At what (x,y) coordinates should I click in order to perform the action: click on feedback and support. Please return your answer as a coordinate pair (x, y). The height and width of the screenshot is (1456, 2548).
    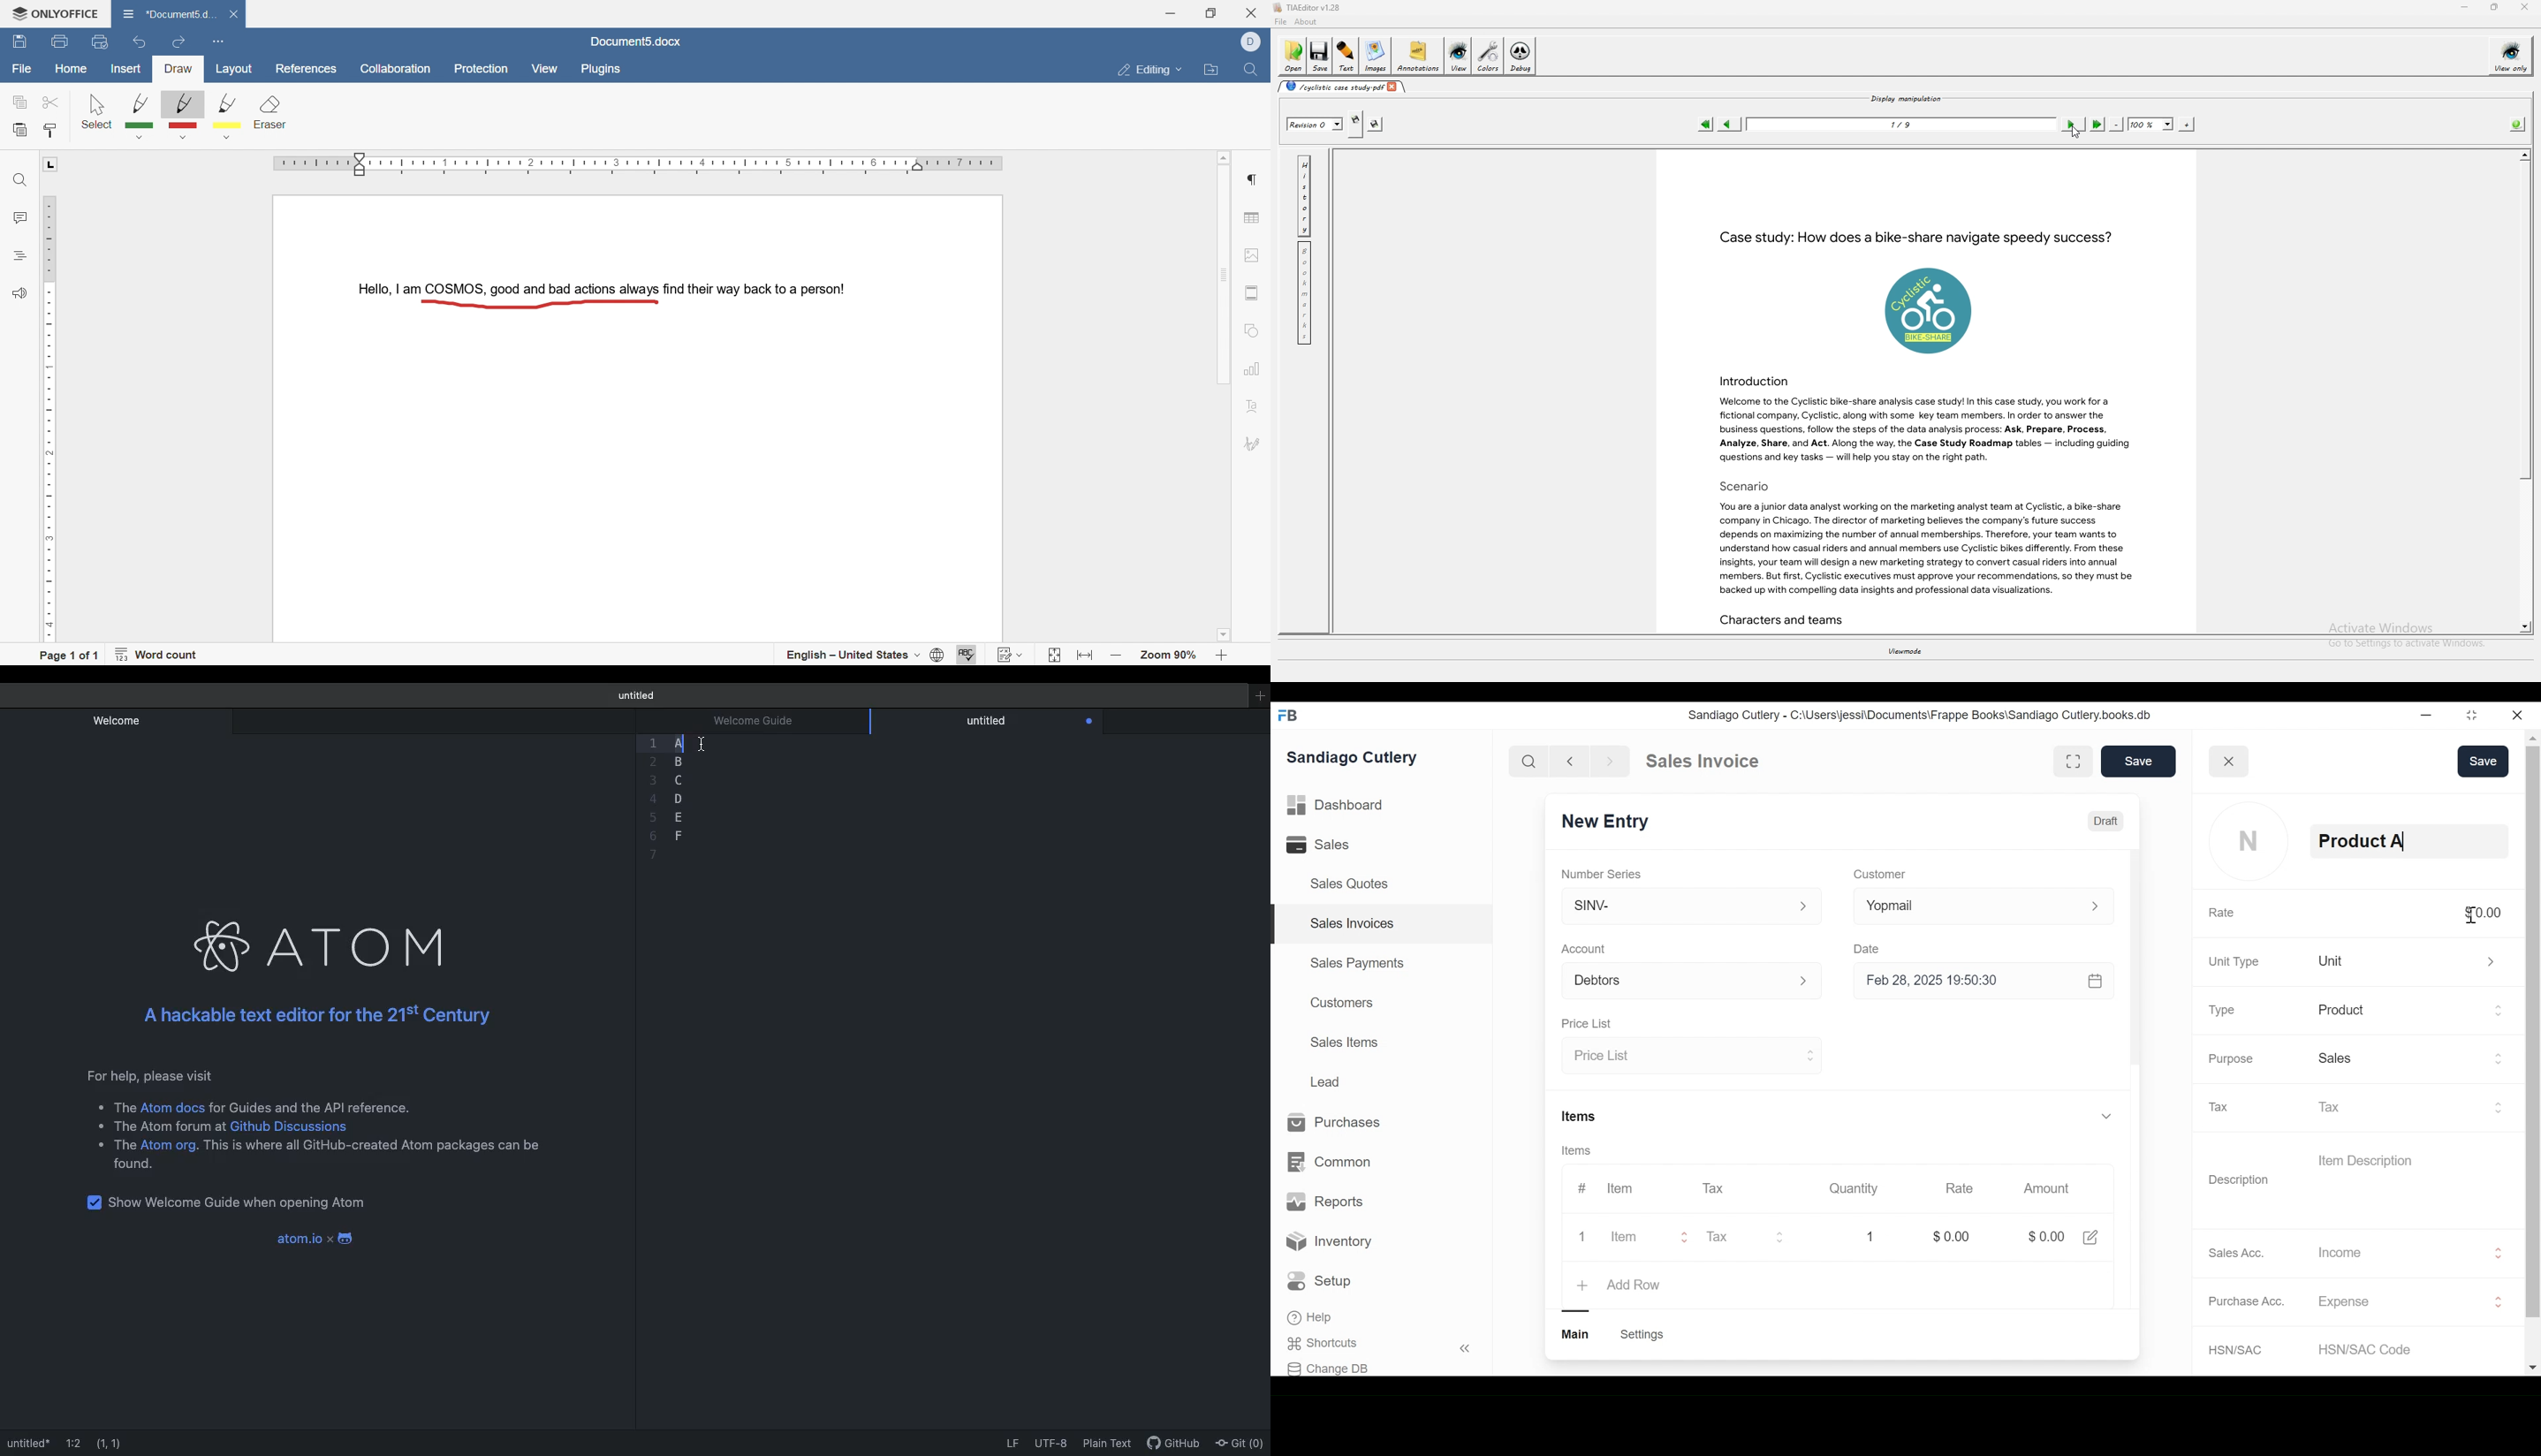
    Looking at the image, I should click on (19, 294).